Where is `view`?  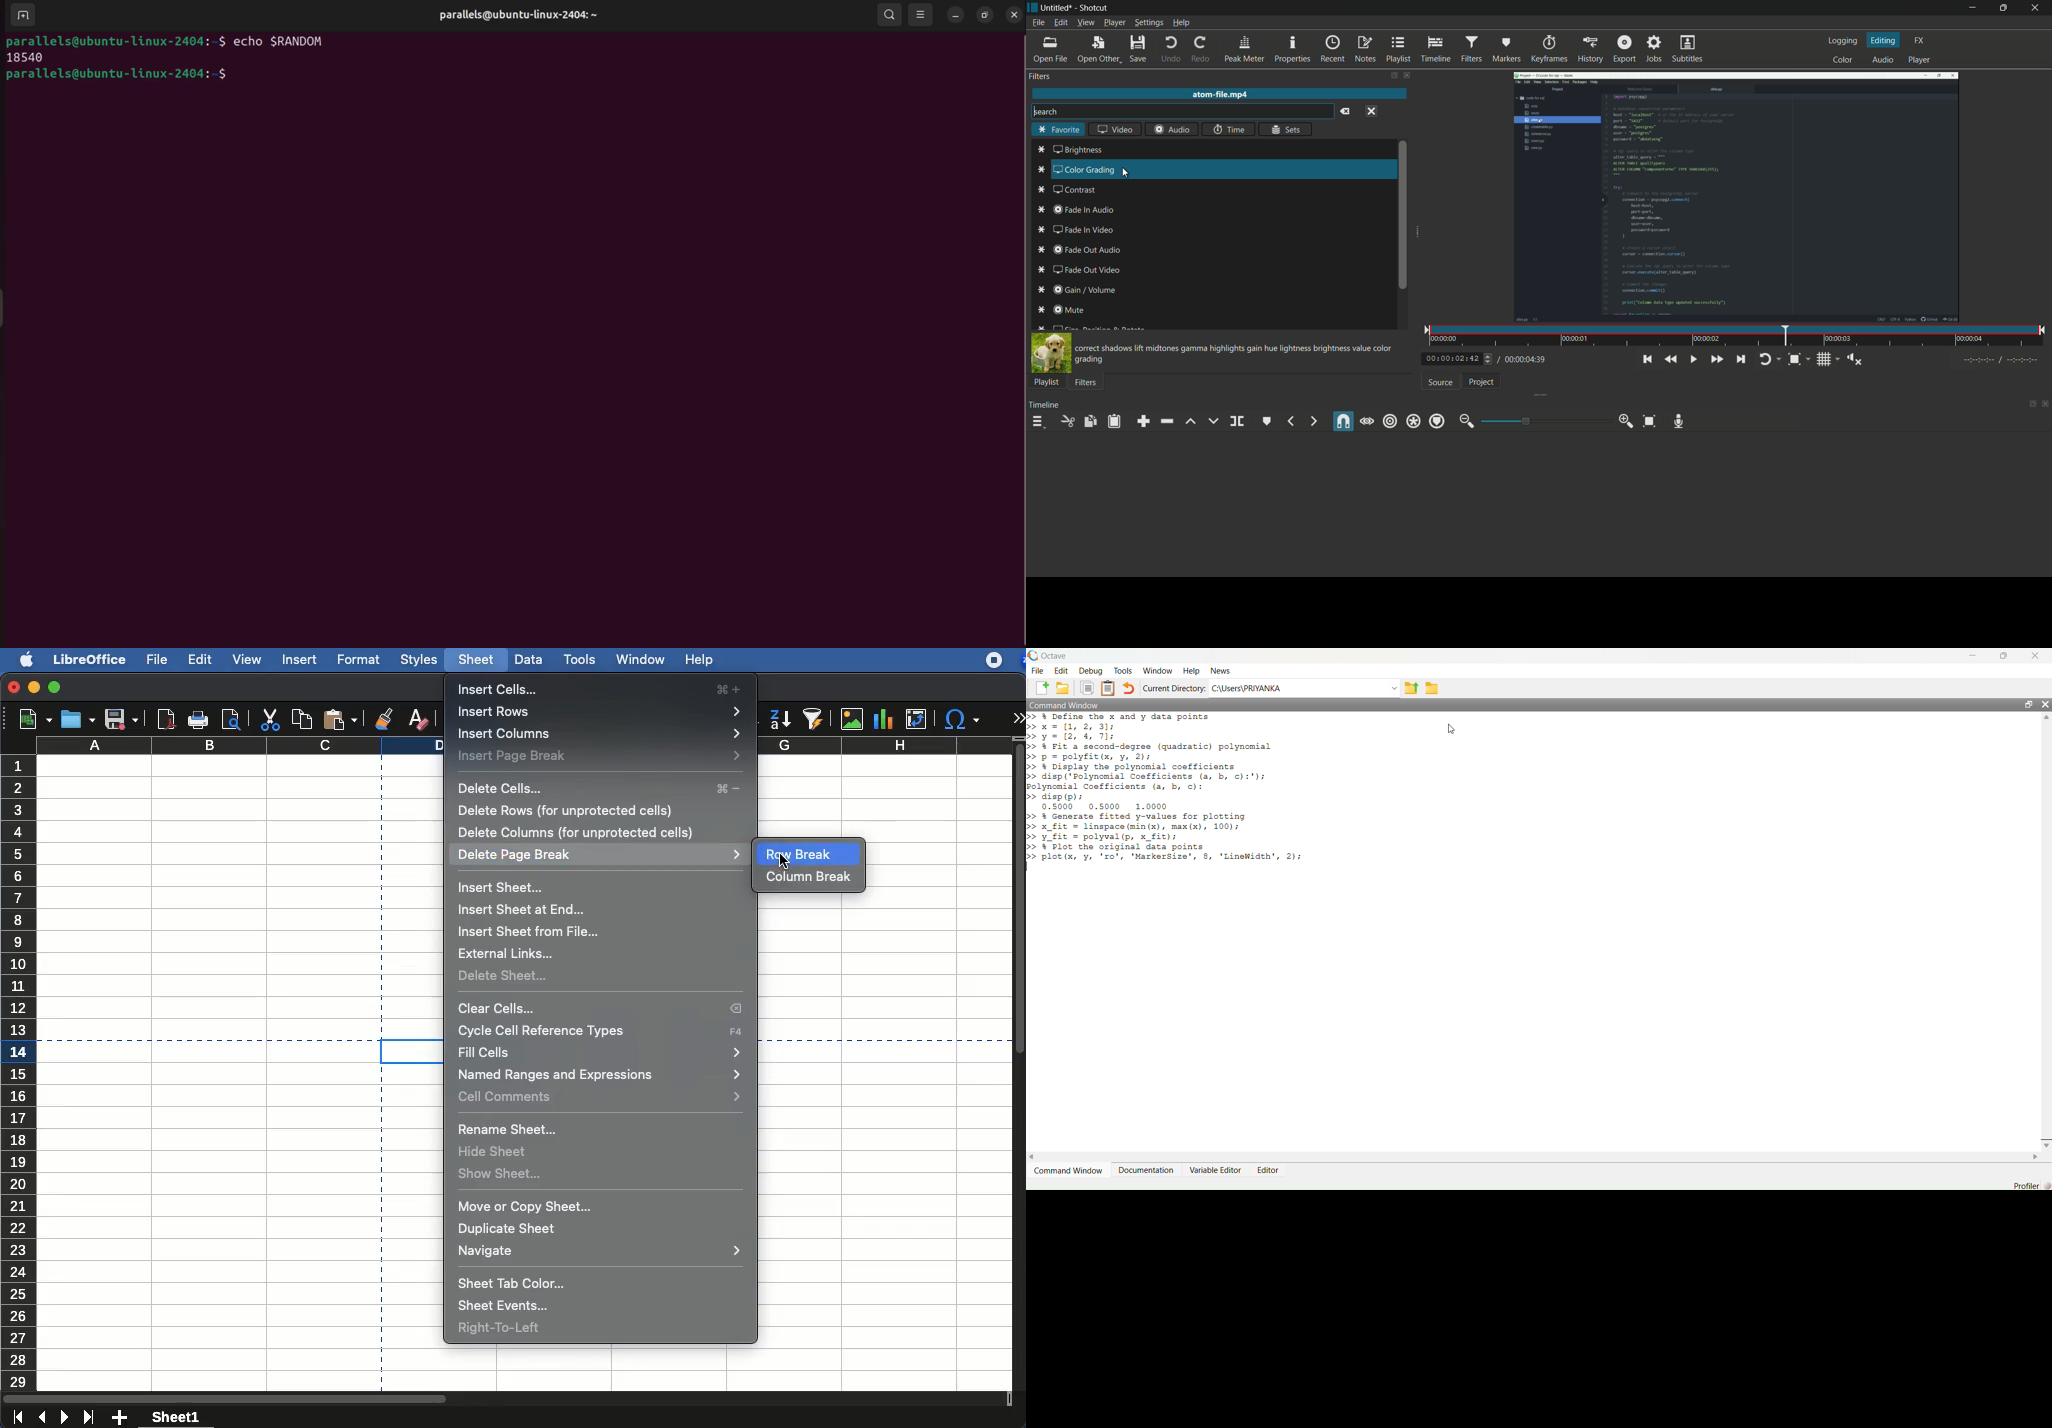 view is located at coordinates (244, 662).